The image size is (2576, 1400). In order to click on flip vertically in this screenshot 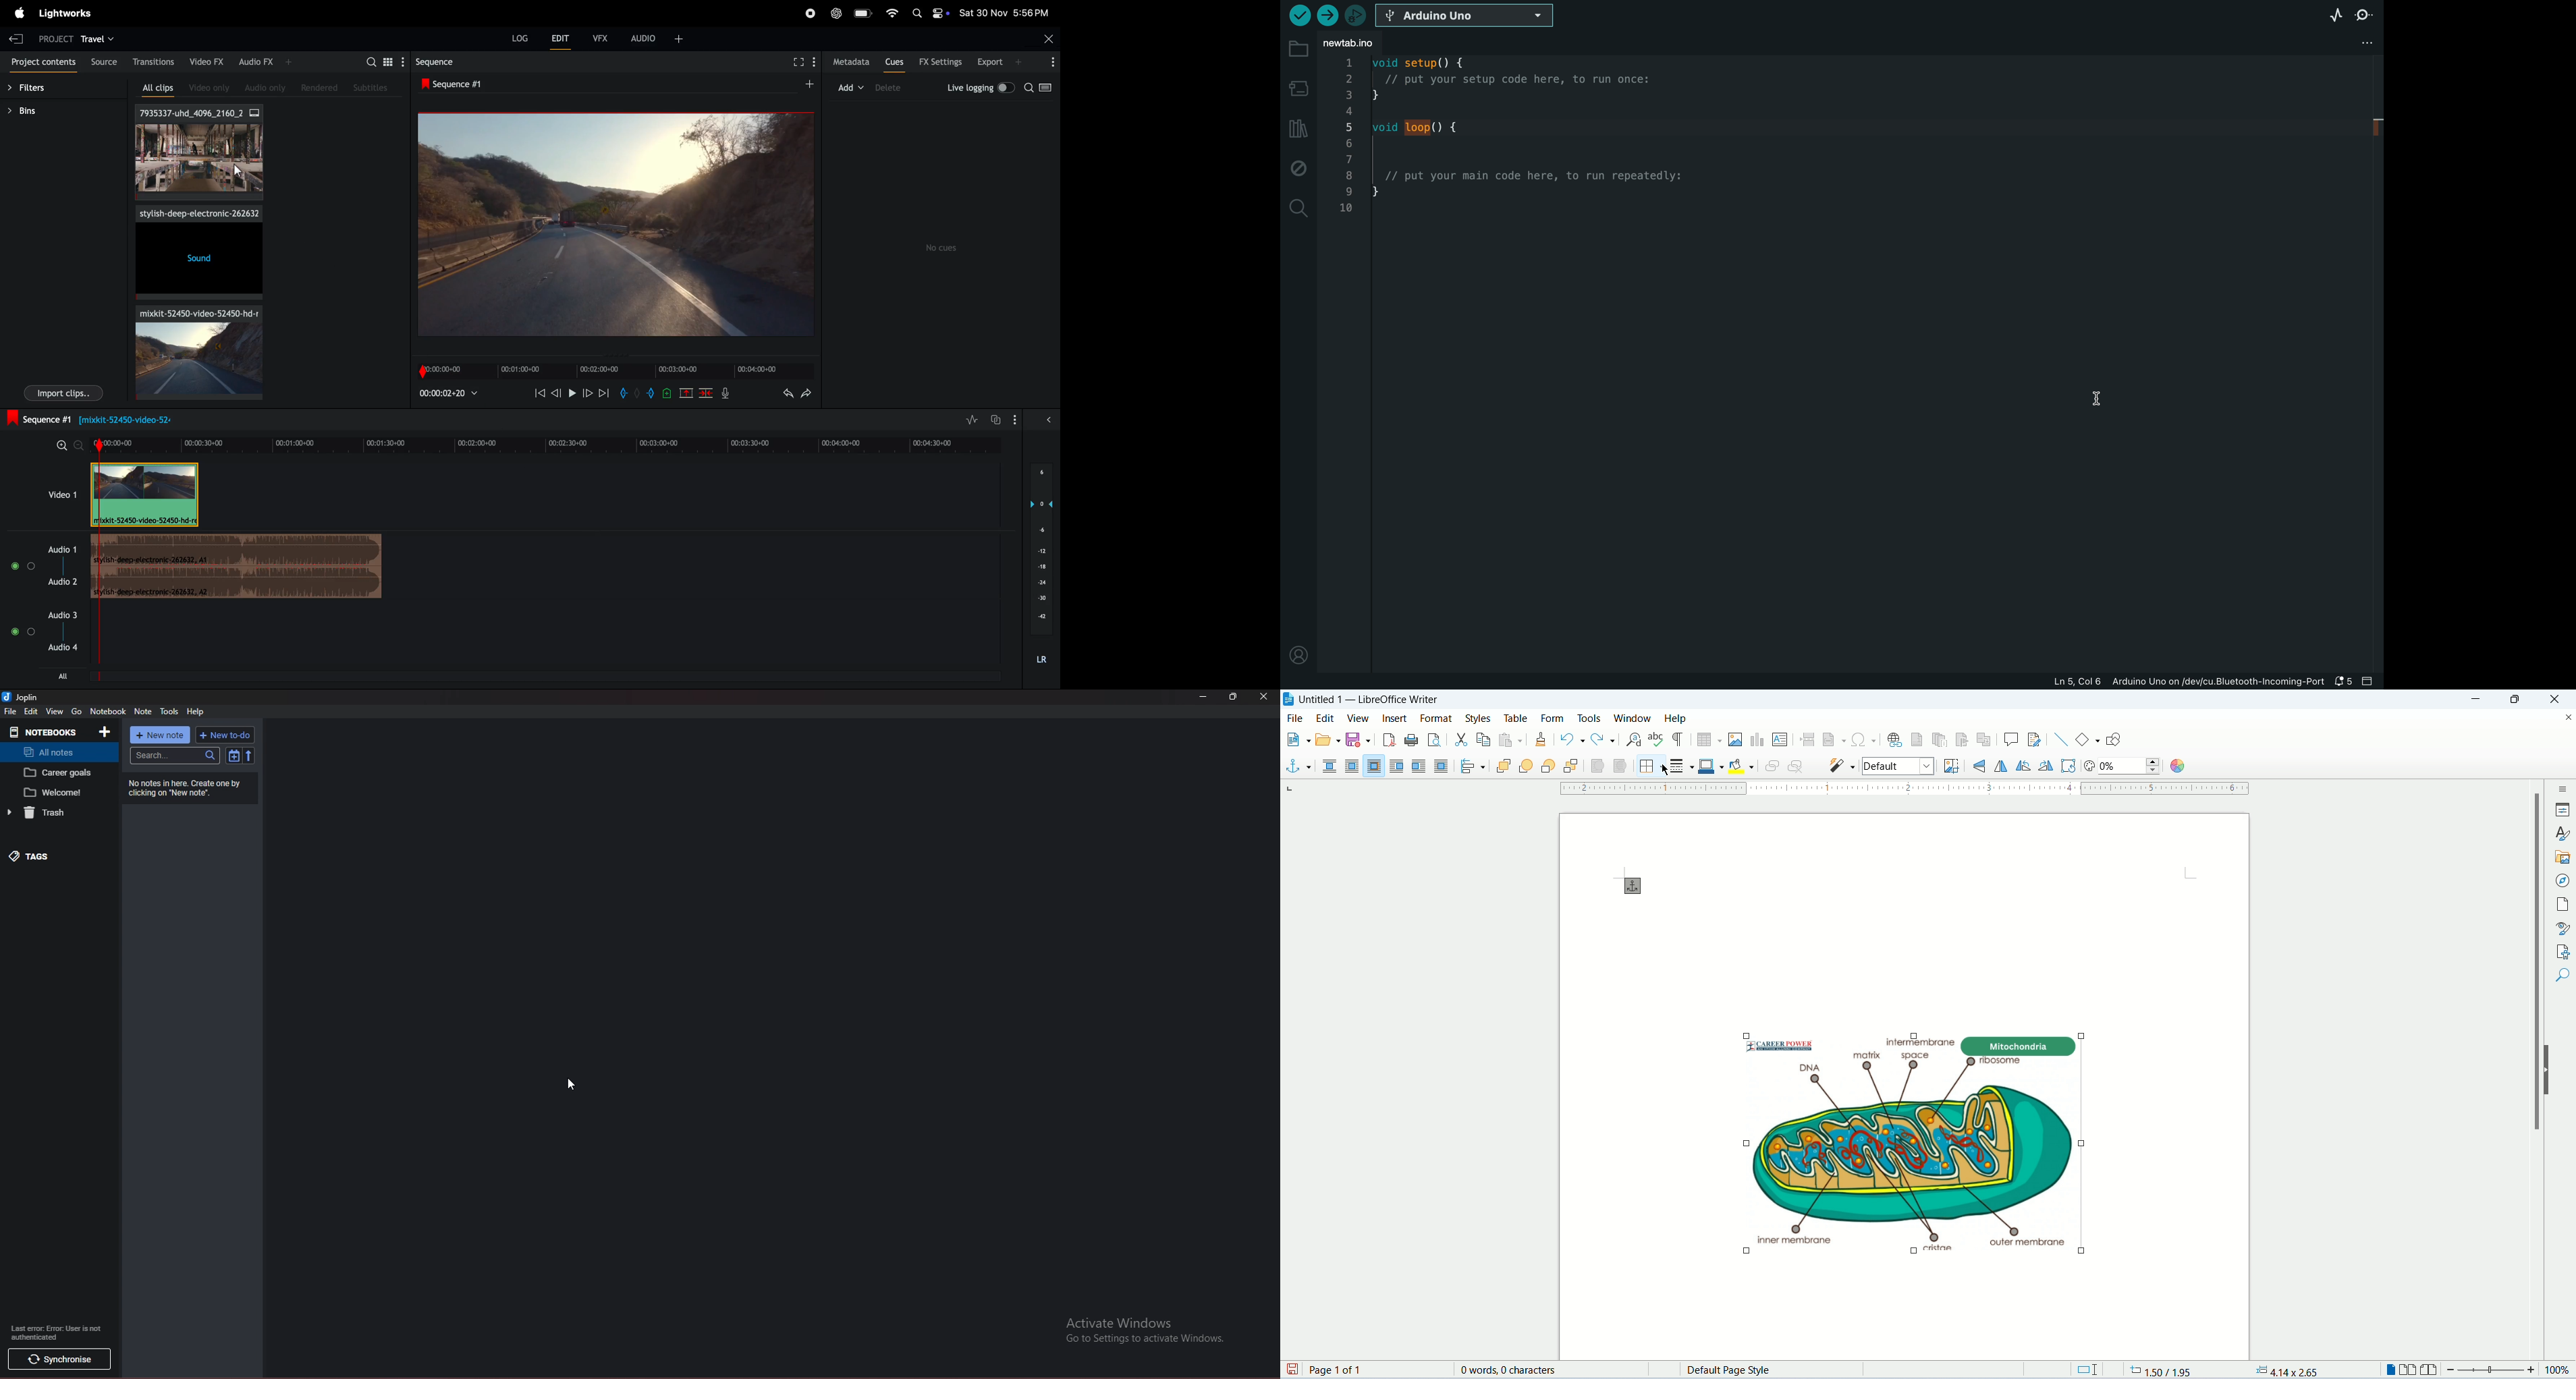, I will do `click(2001, 766)`.